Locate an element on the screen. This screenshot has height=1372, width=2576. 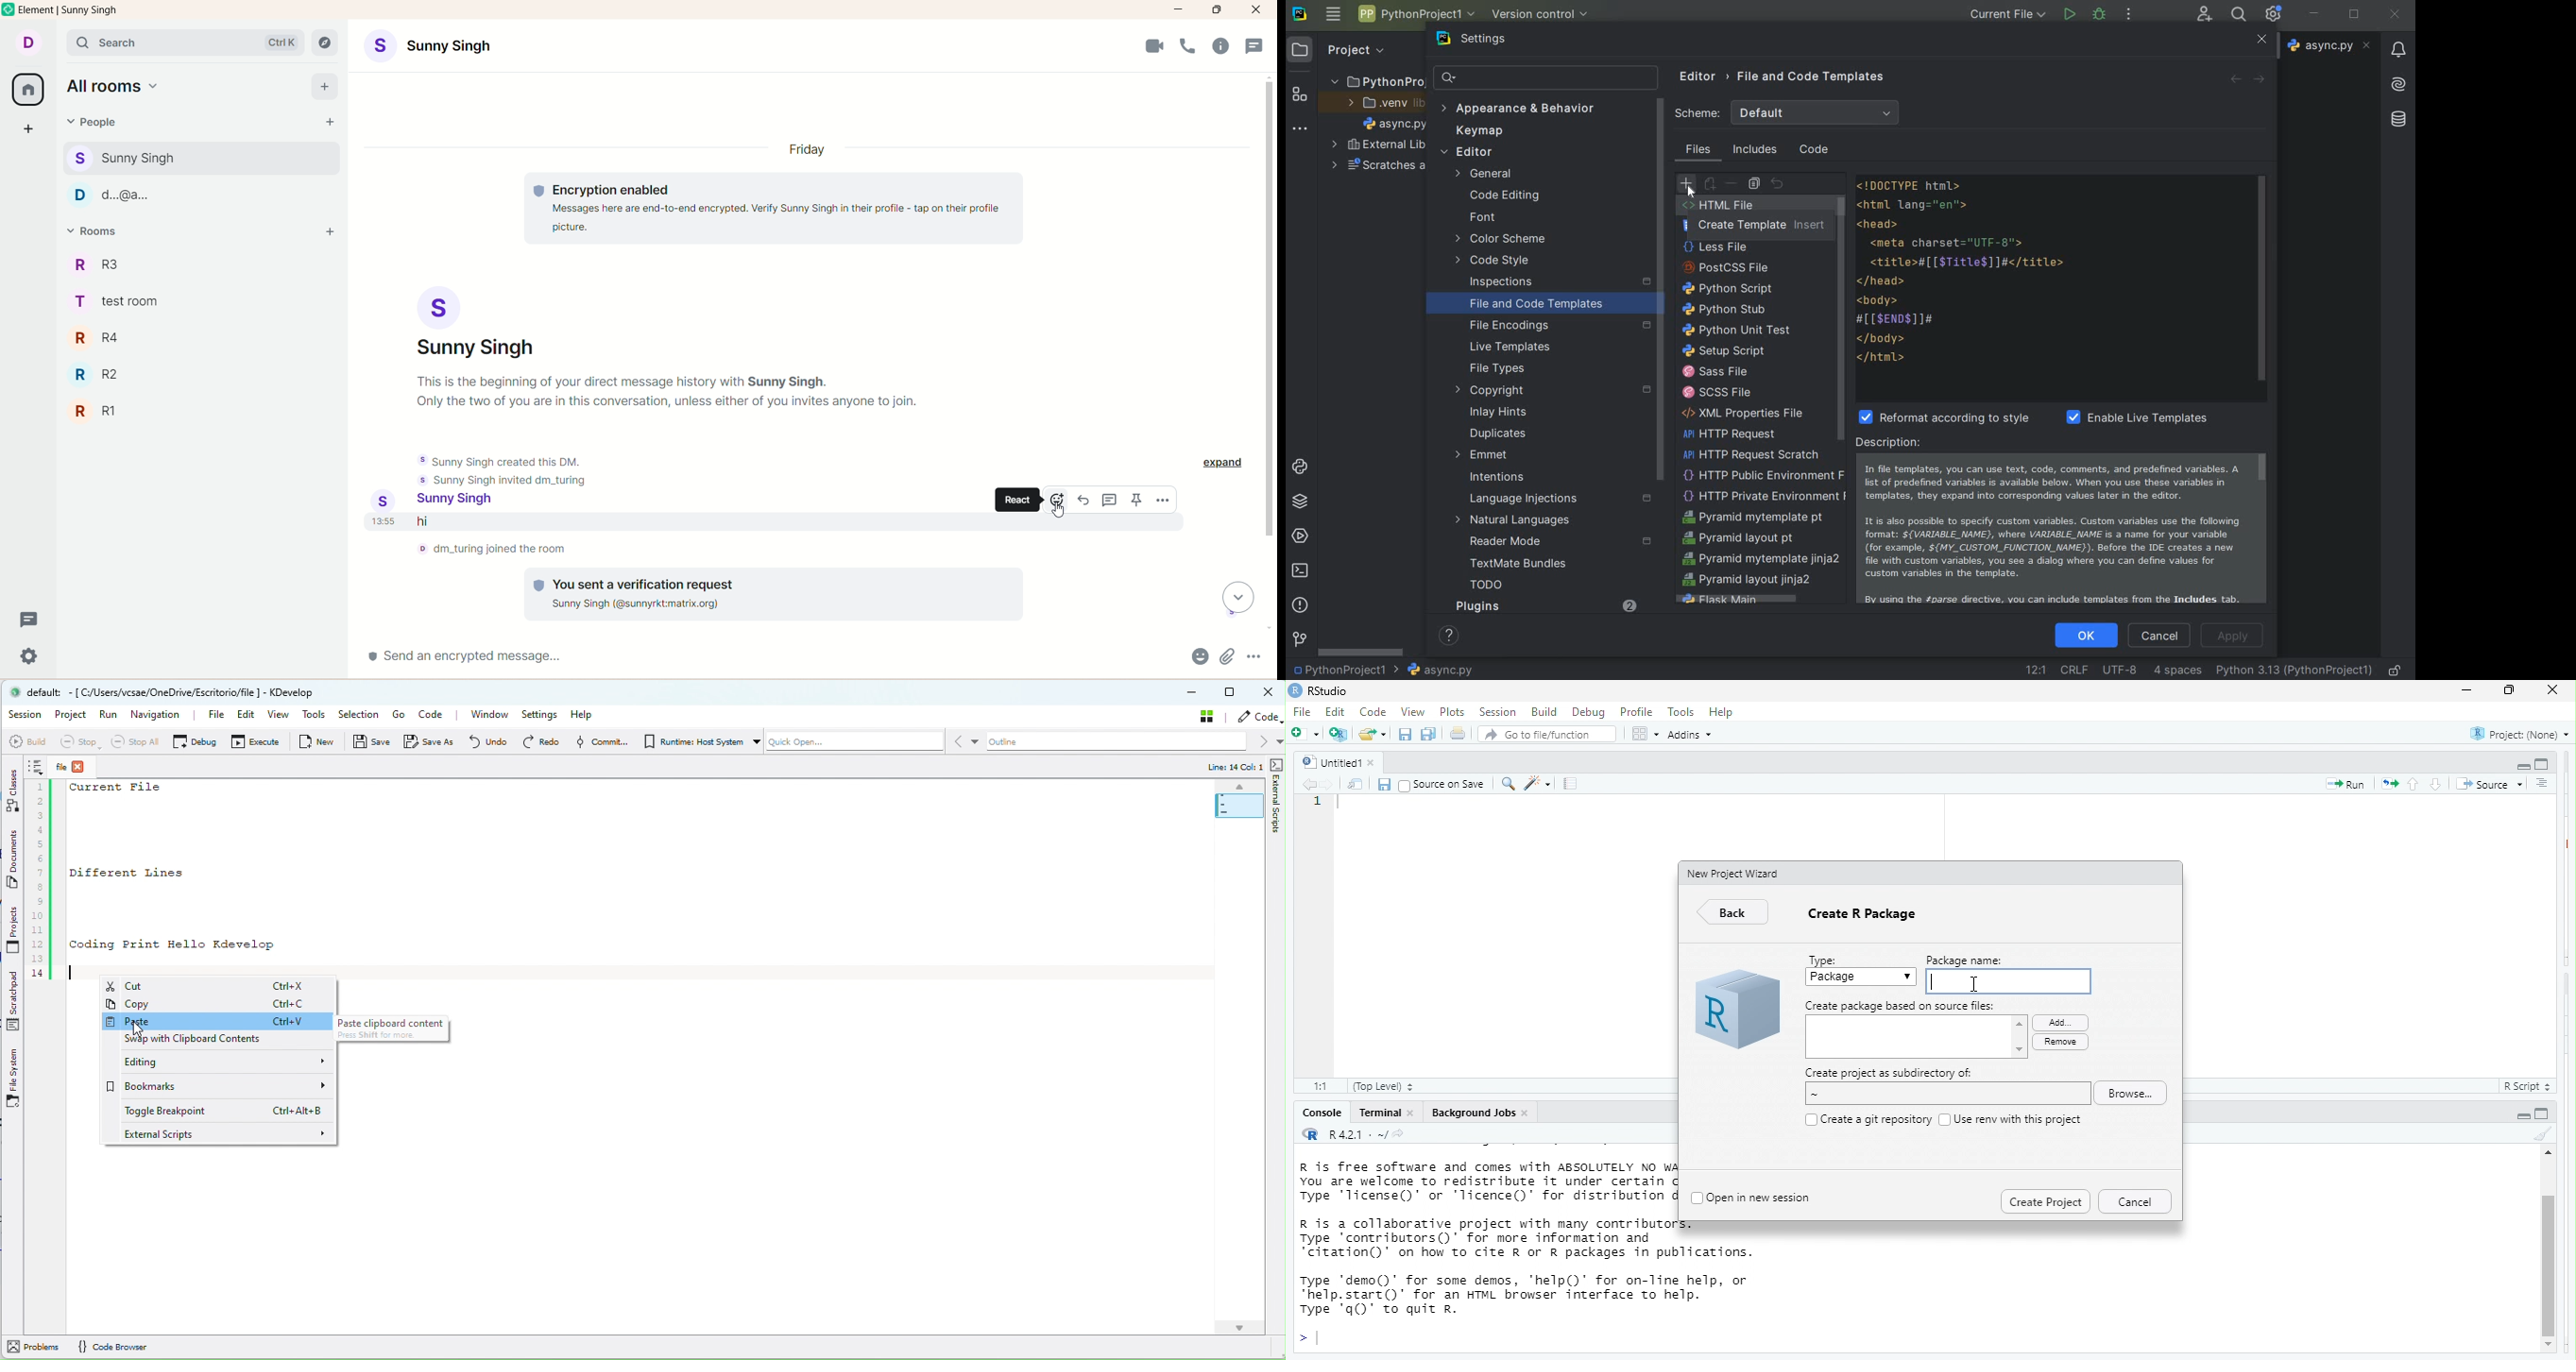
python stub is located at coordinates (1726, 310).